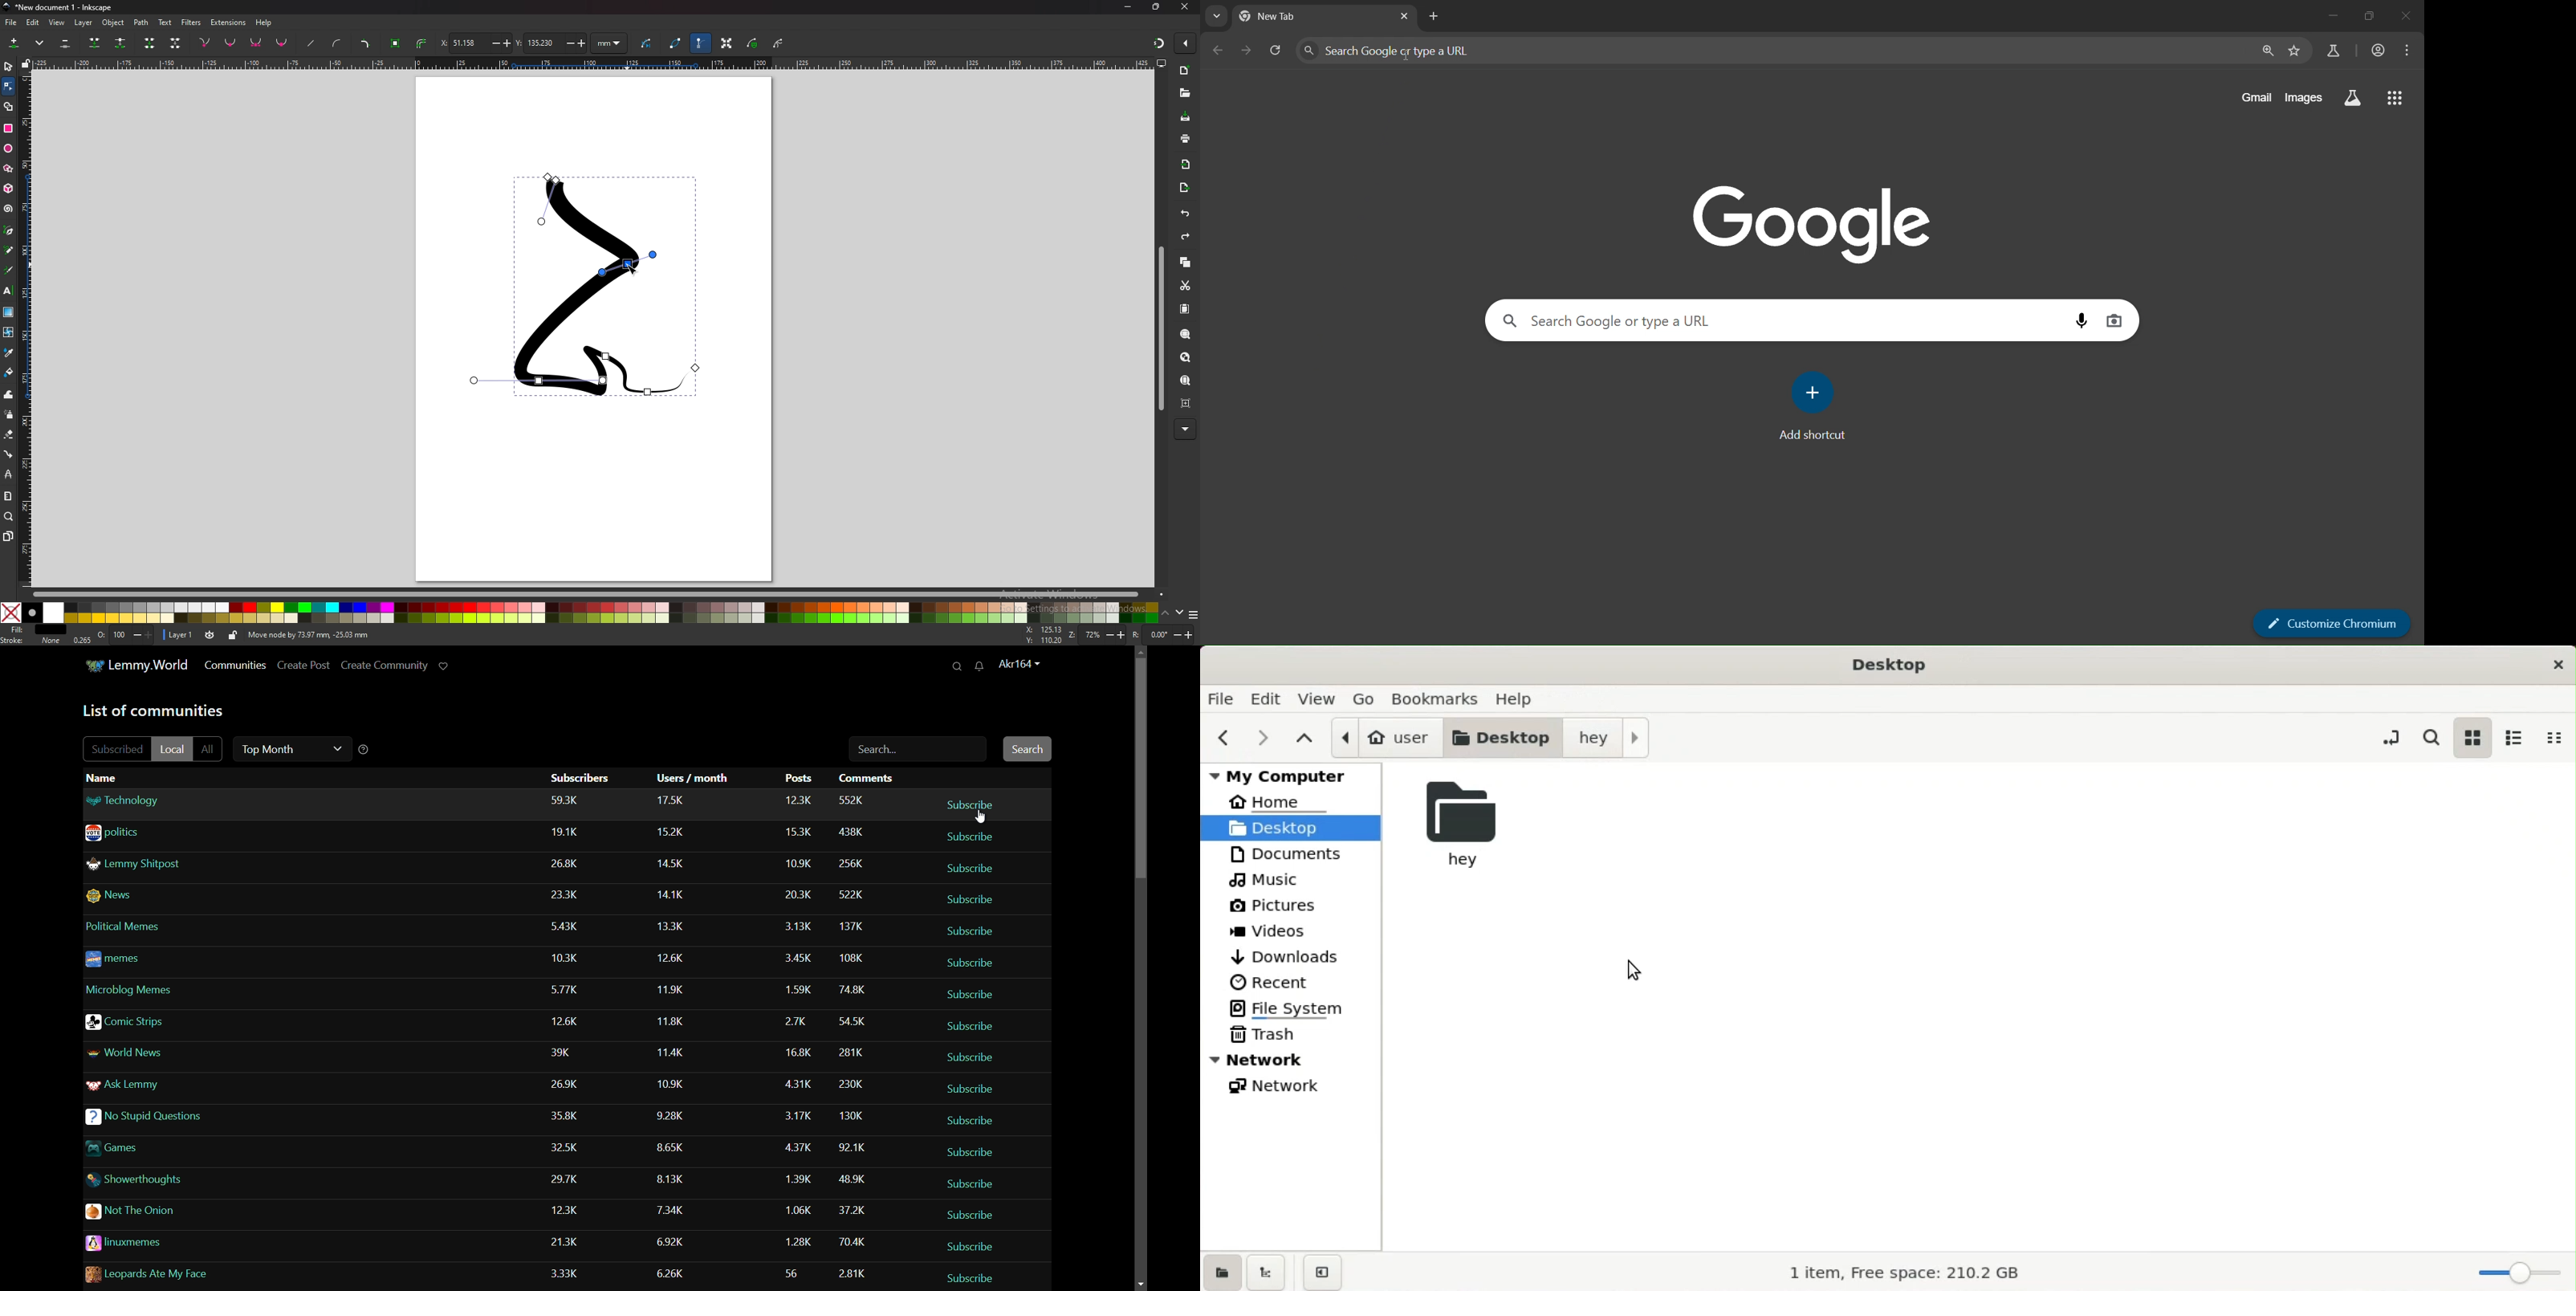 Image resolution: width=2576 pixels, height=1316 pixels. I want to click on comments, so click(850, 1210).